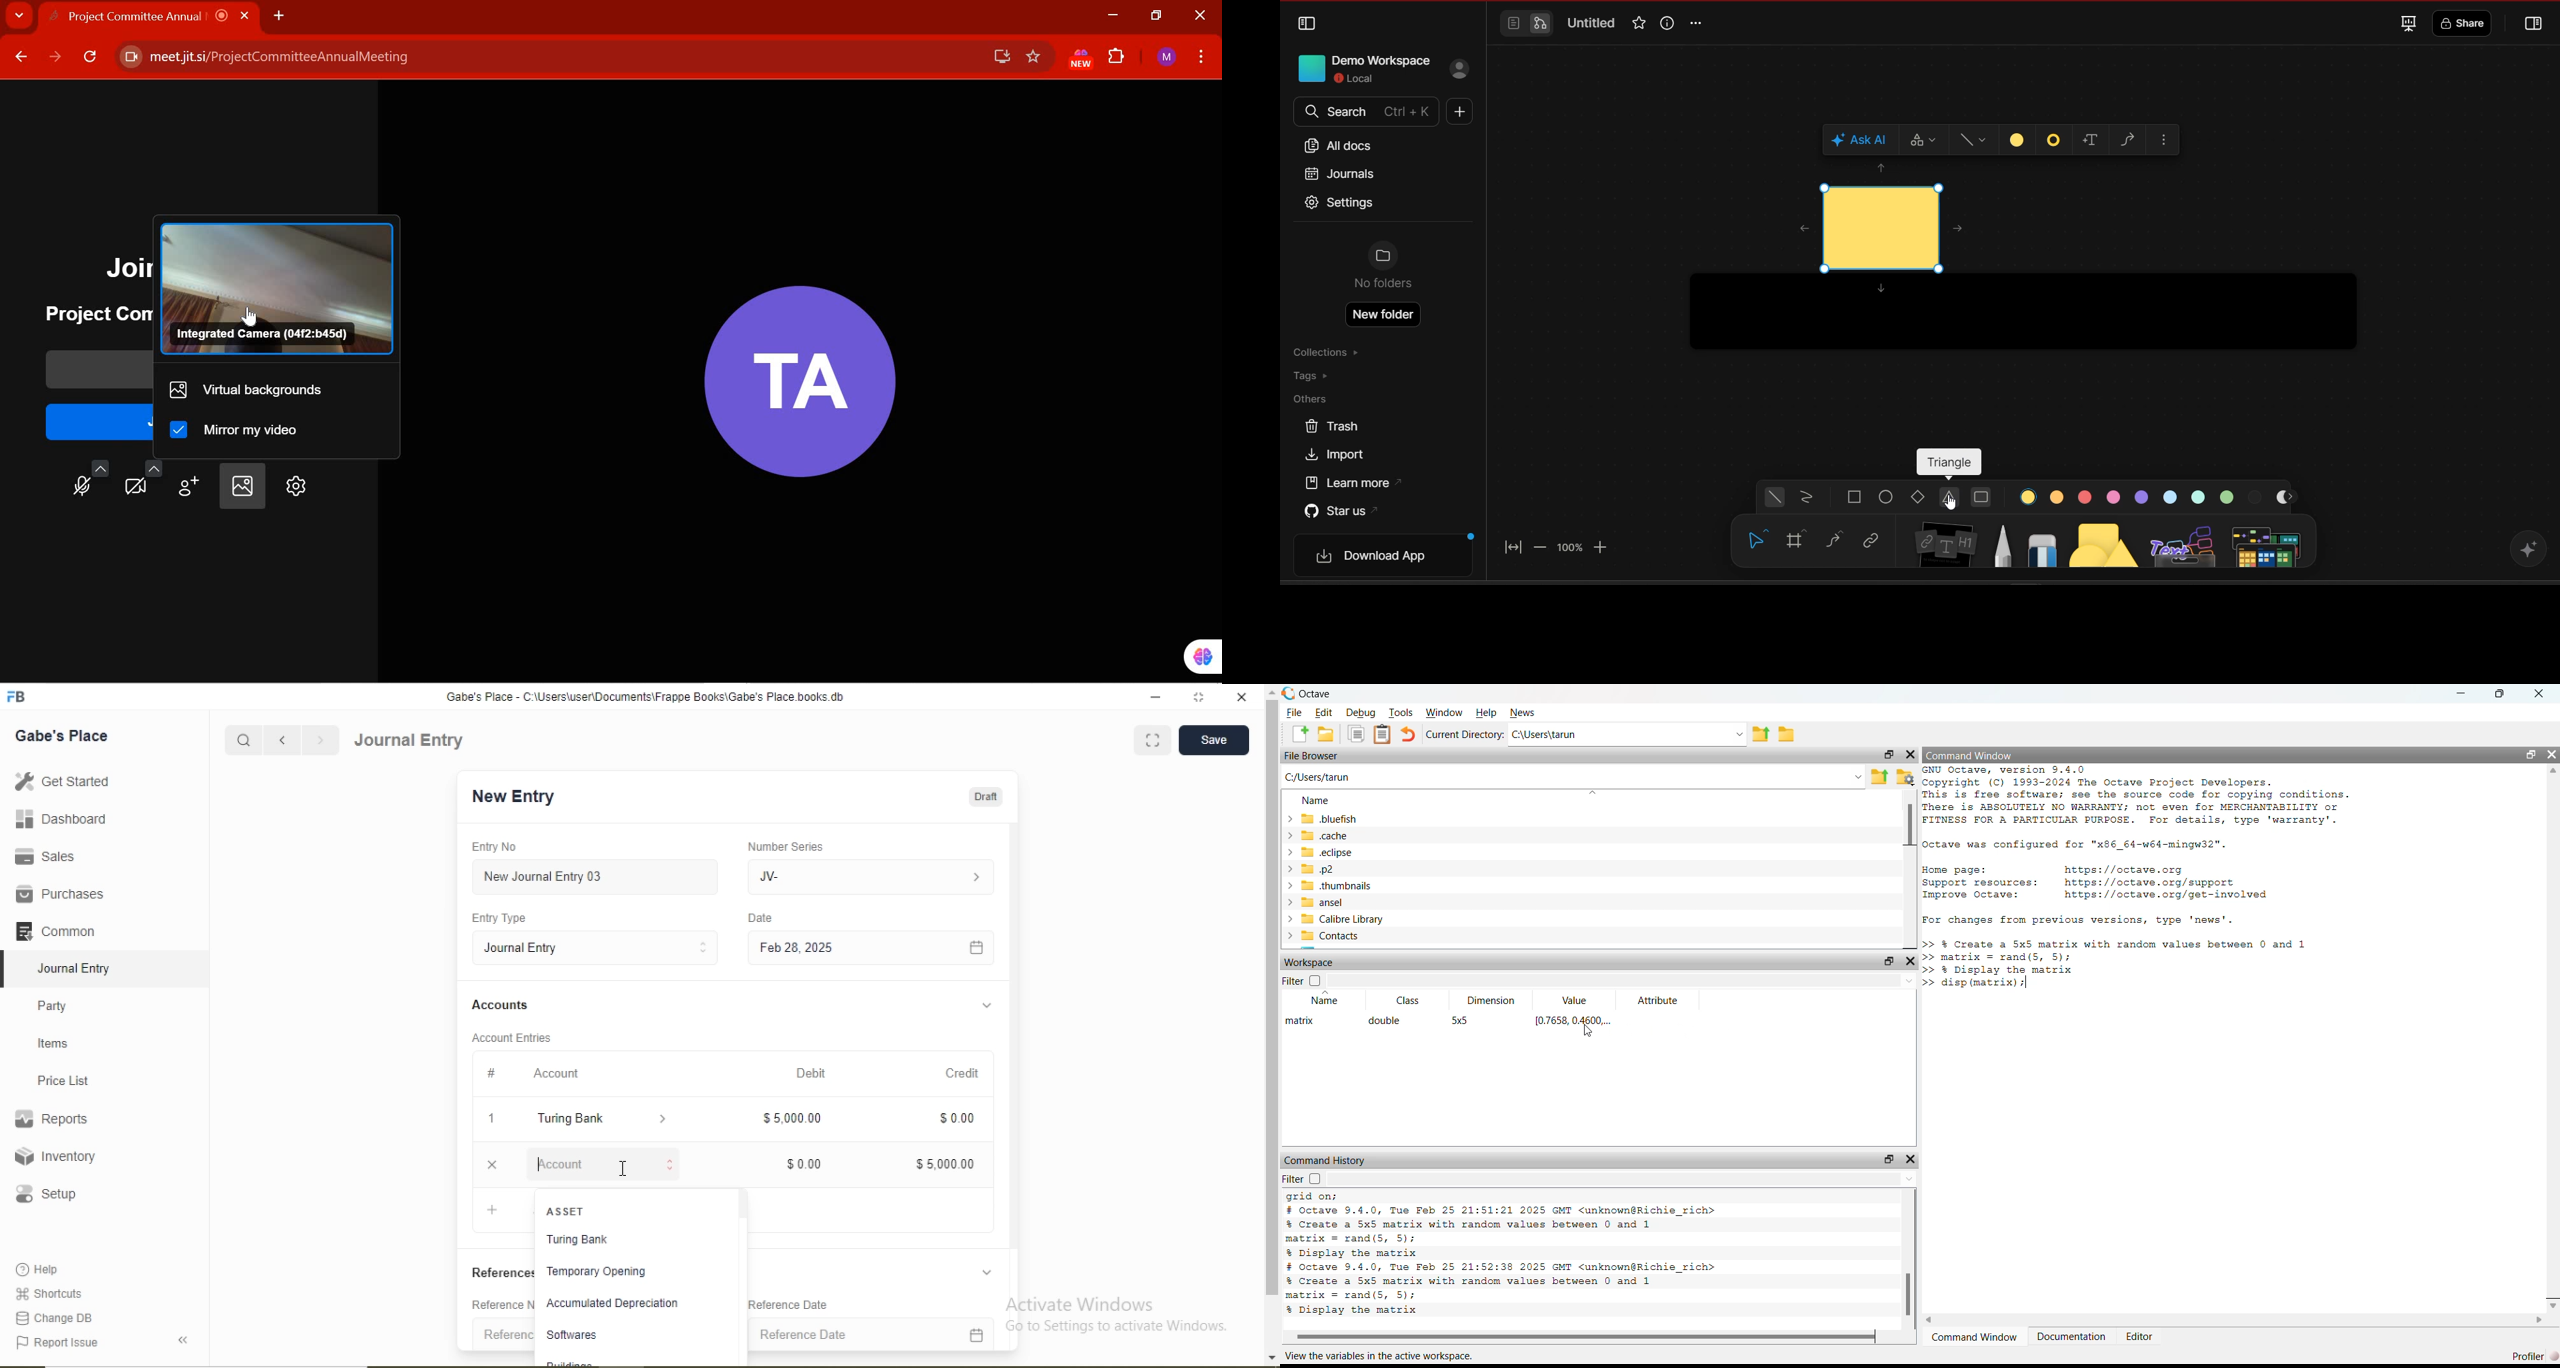  I want to click on Checkbox, so click(178, 429).